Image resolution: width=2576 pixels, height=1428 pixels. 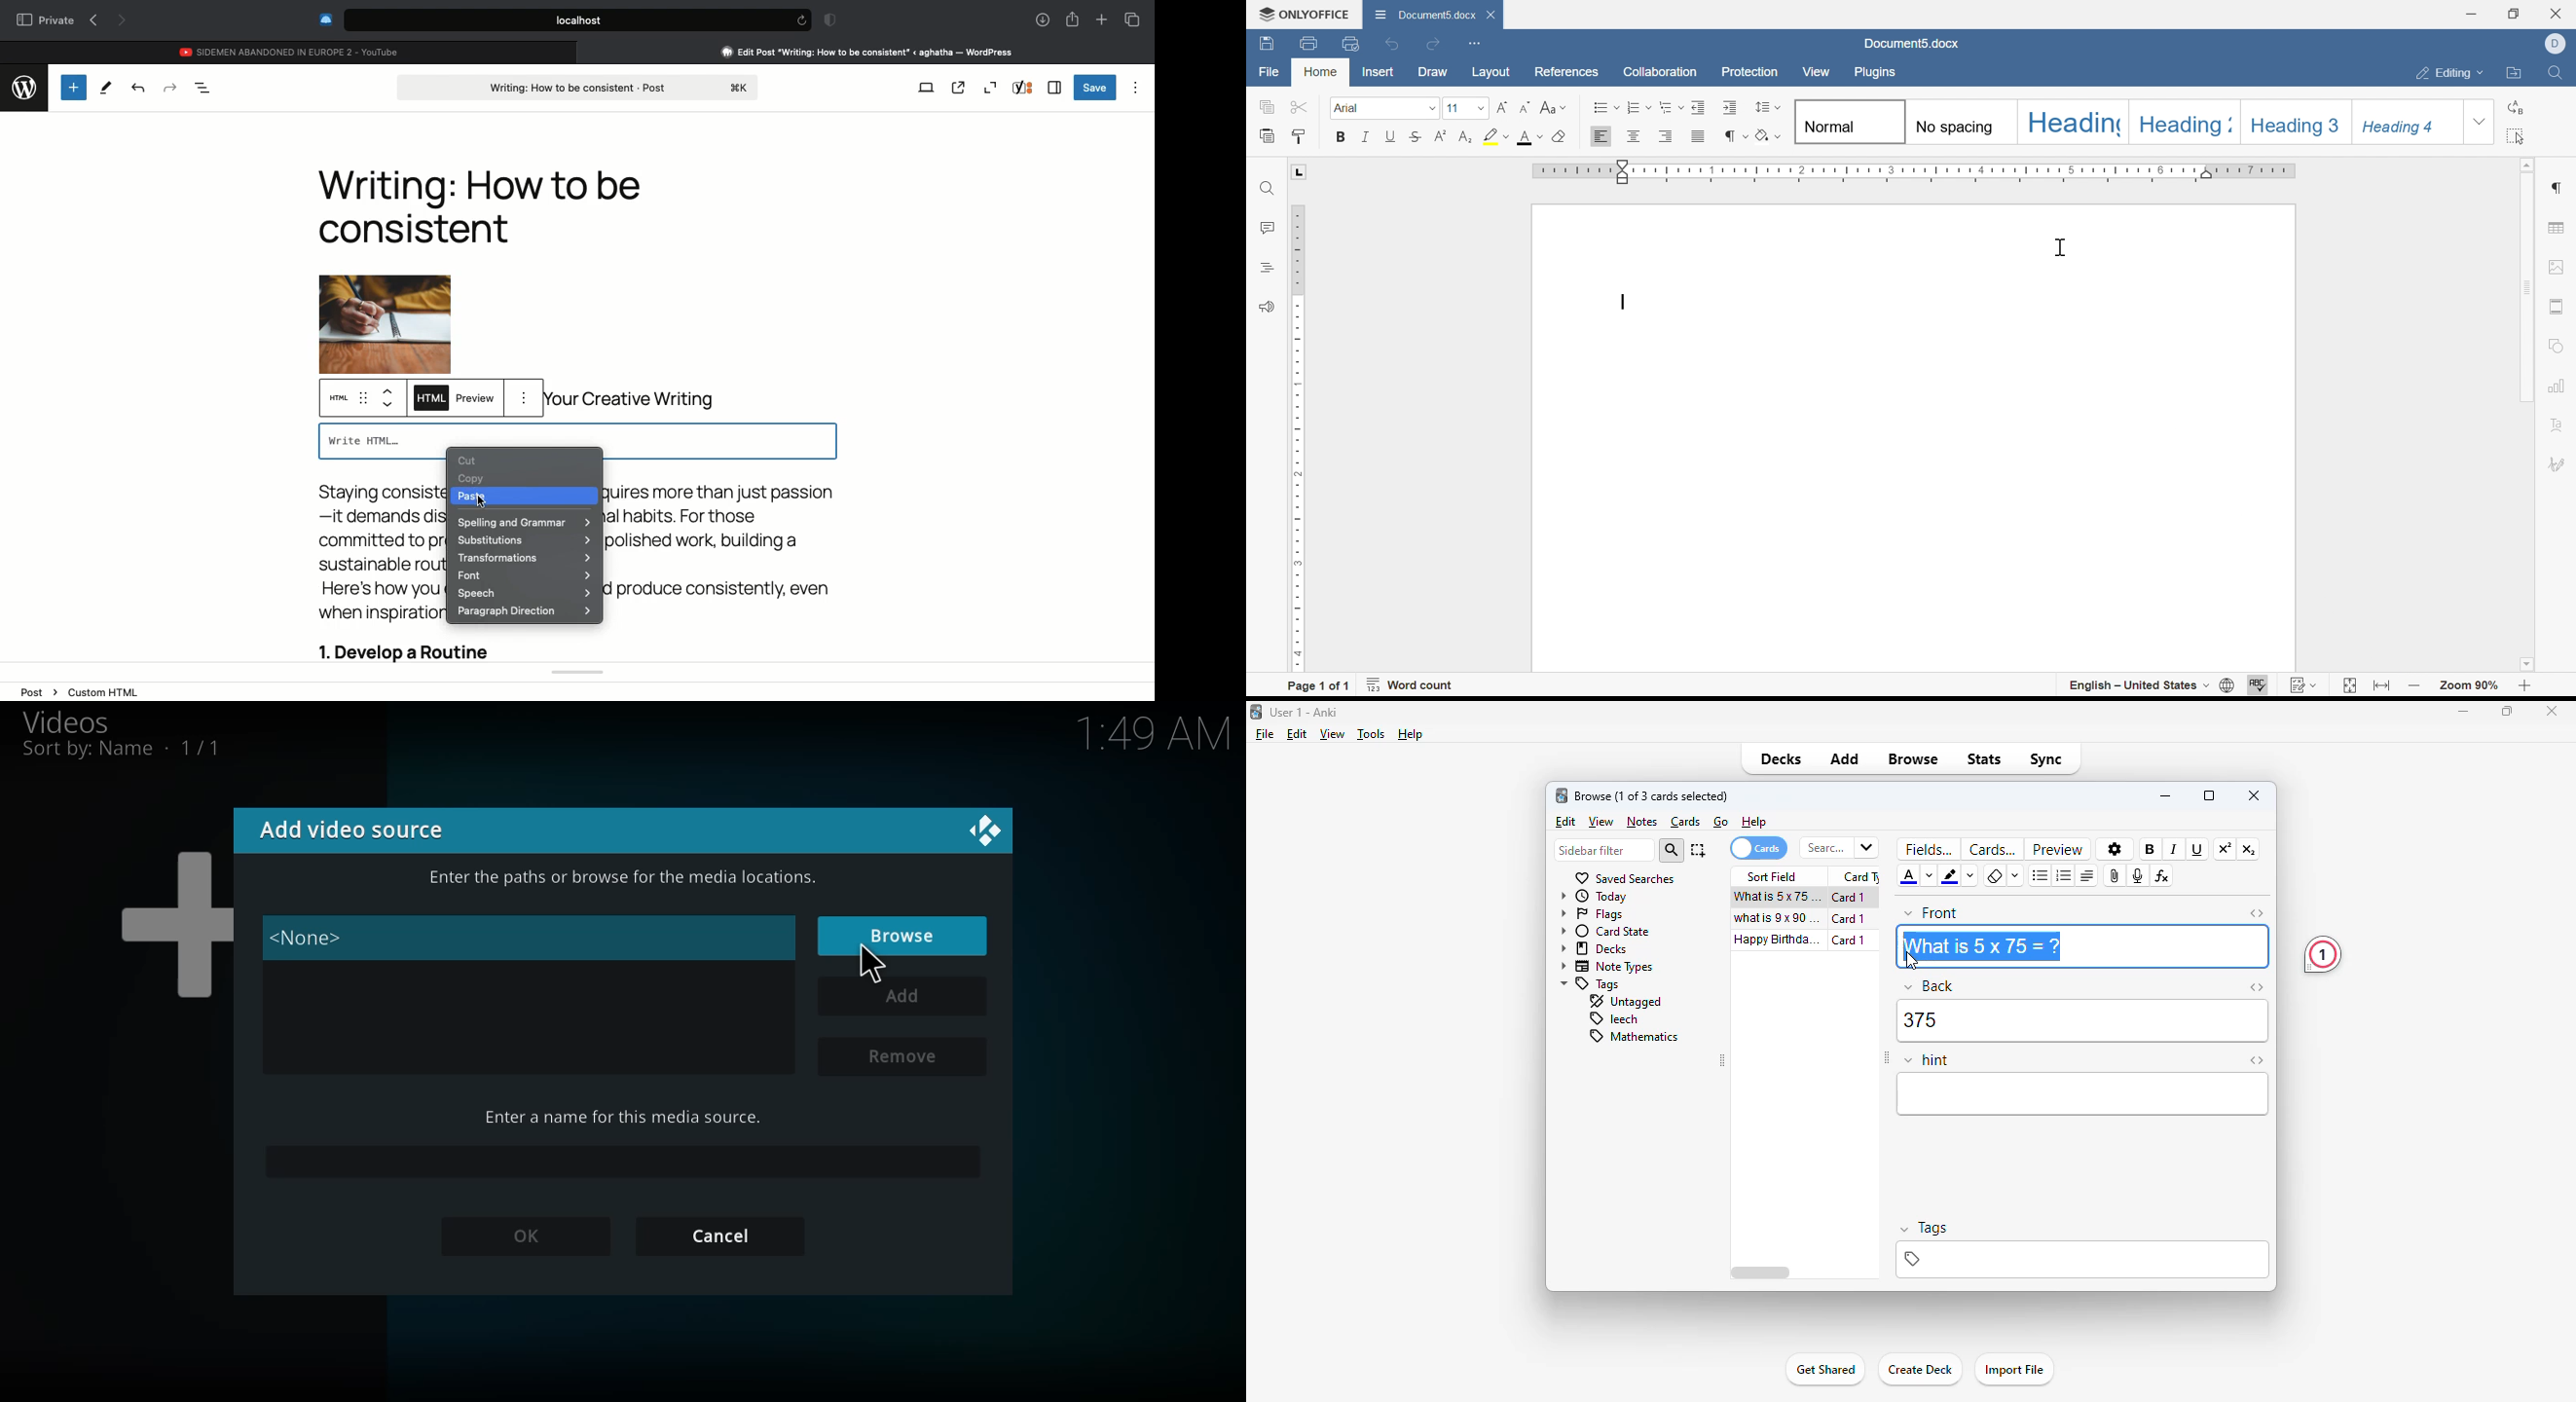 I want to click on drop down, so click(x=2477, y=122).